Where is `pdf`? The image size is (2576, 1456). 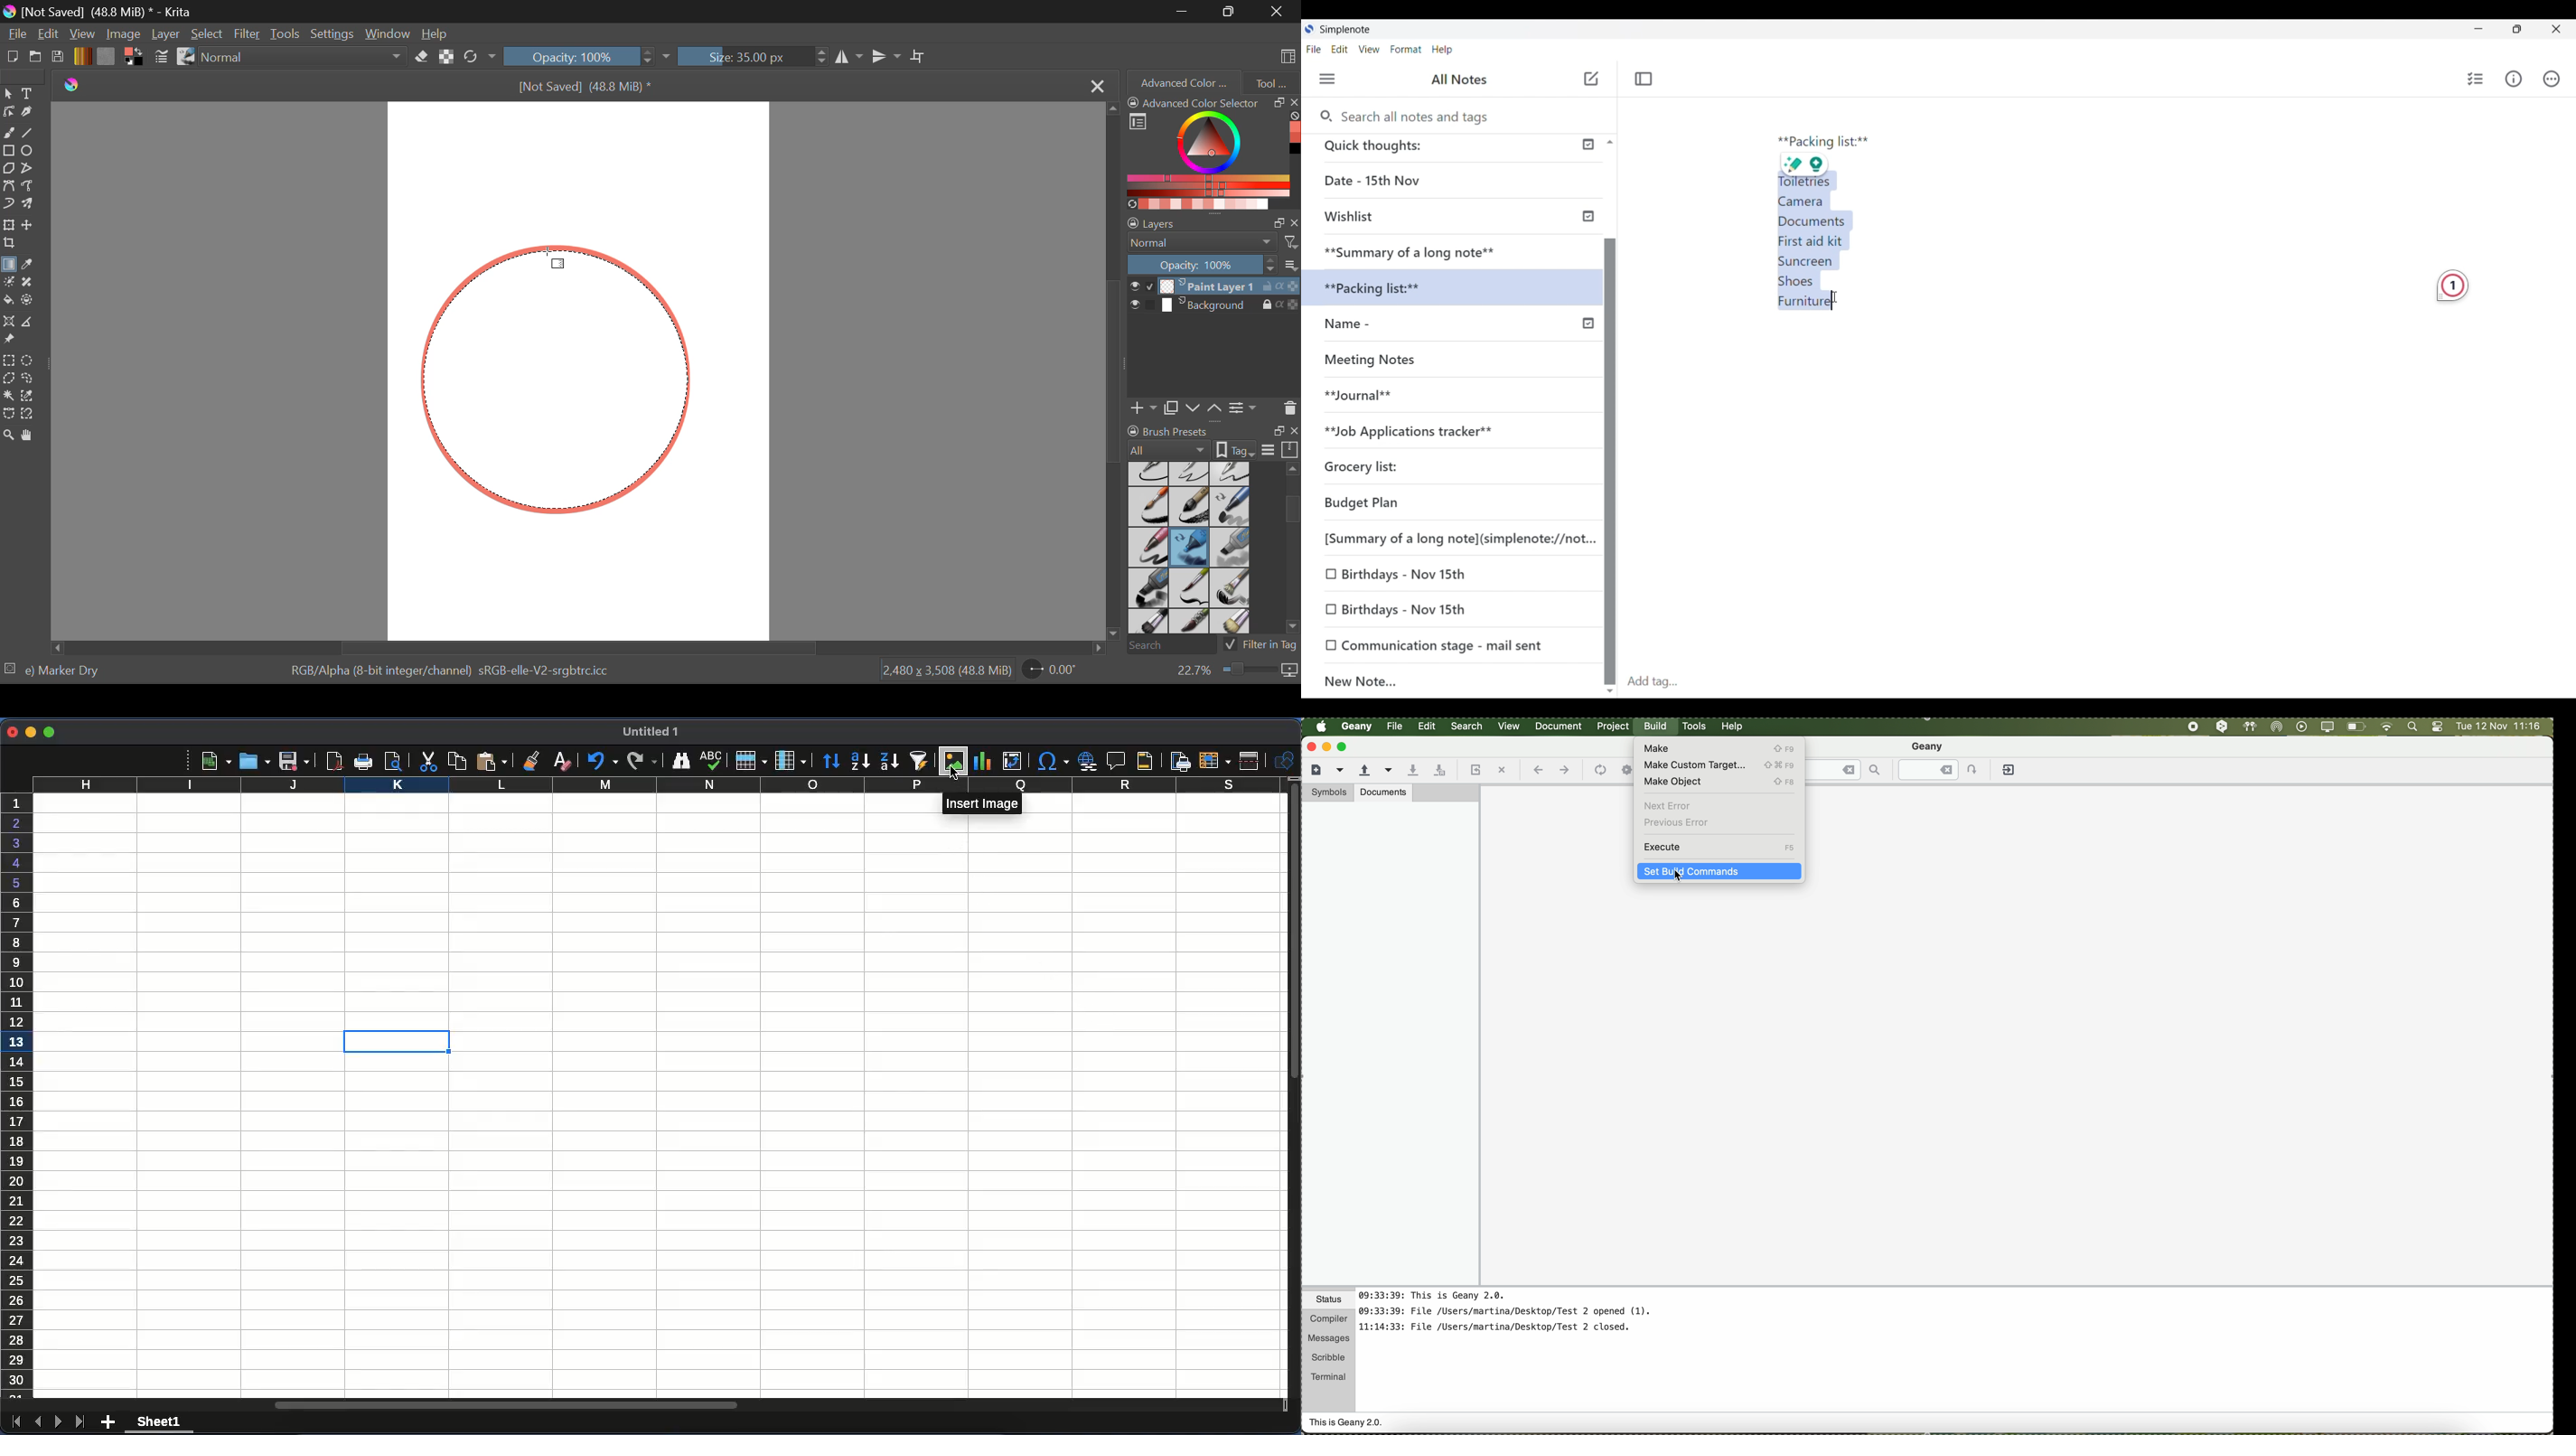
pdf is located at coordinates (335, 761).